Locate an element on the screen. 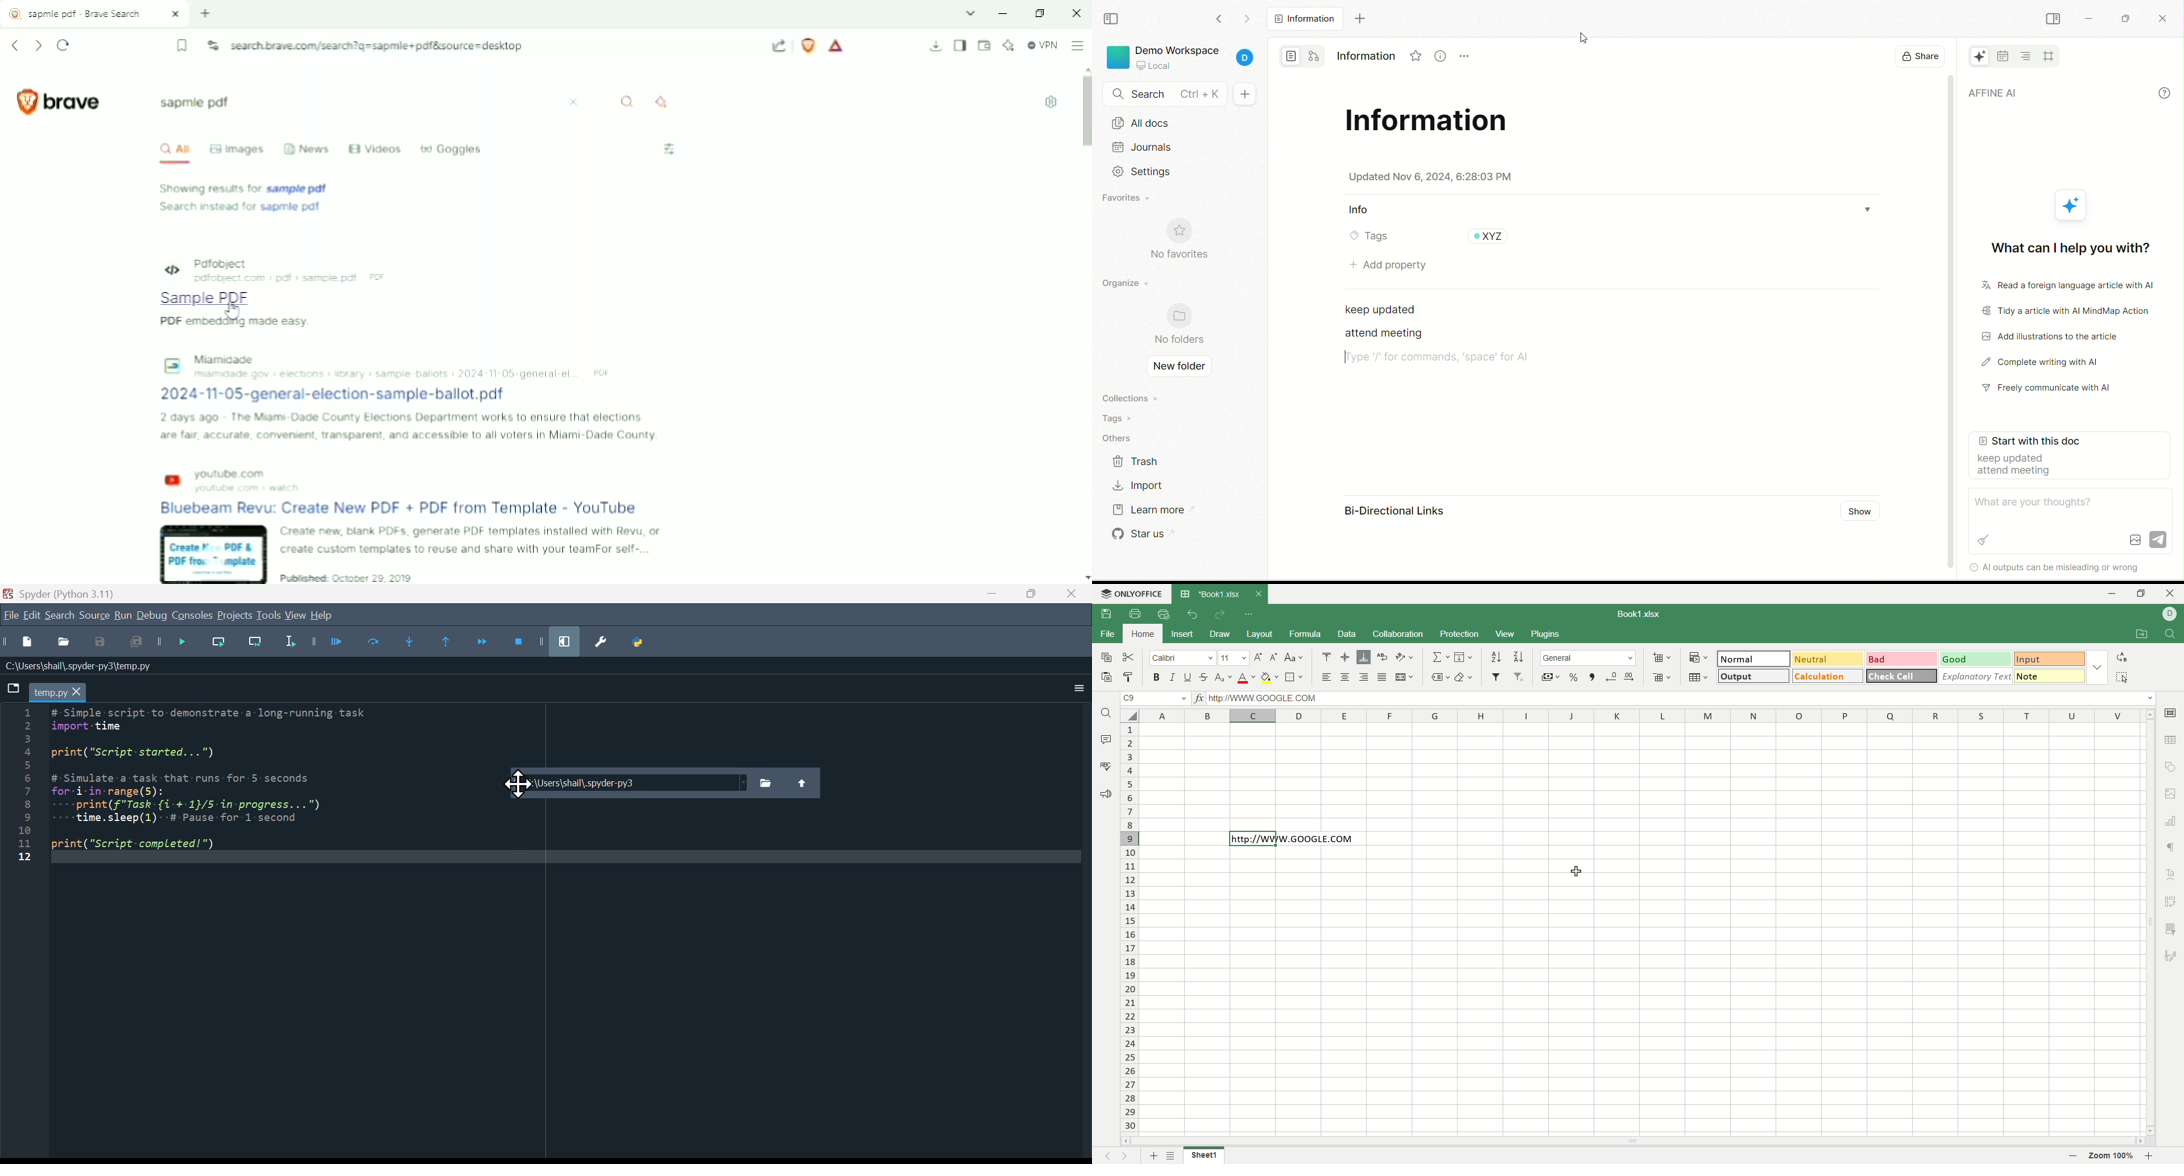 The image size is (2184, 1176). Projects is located at coordinates (233, 615).